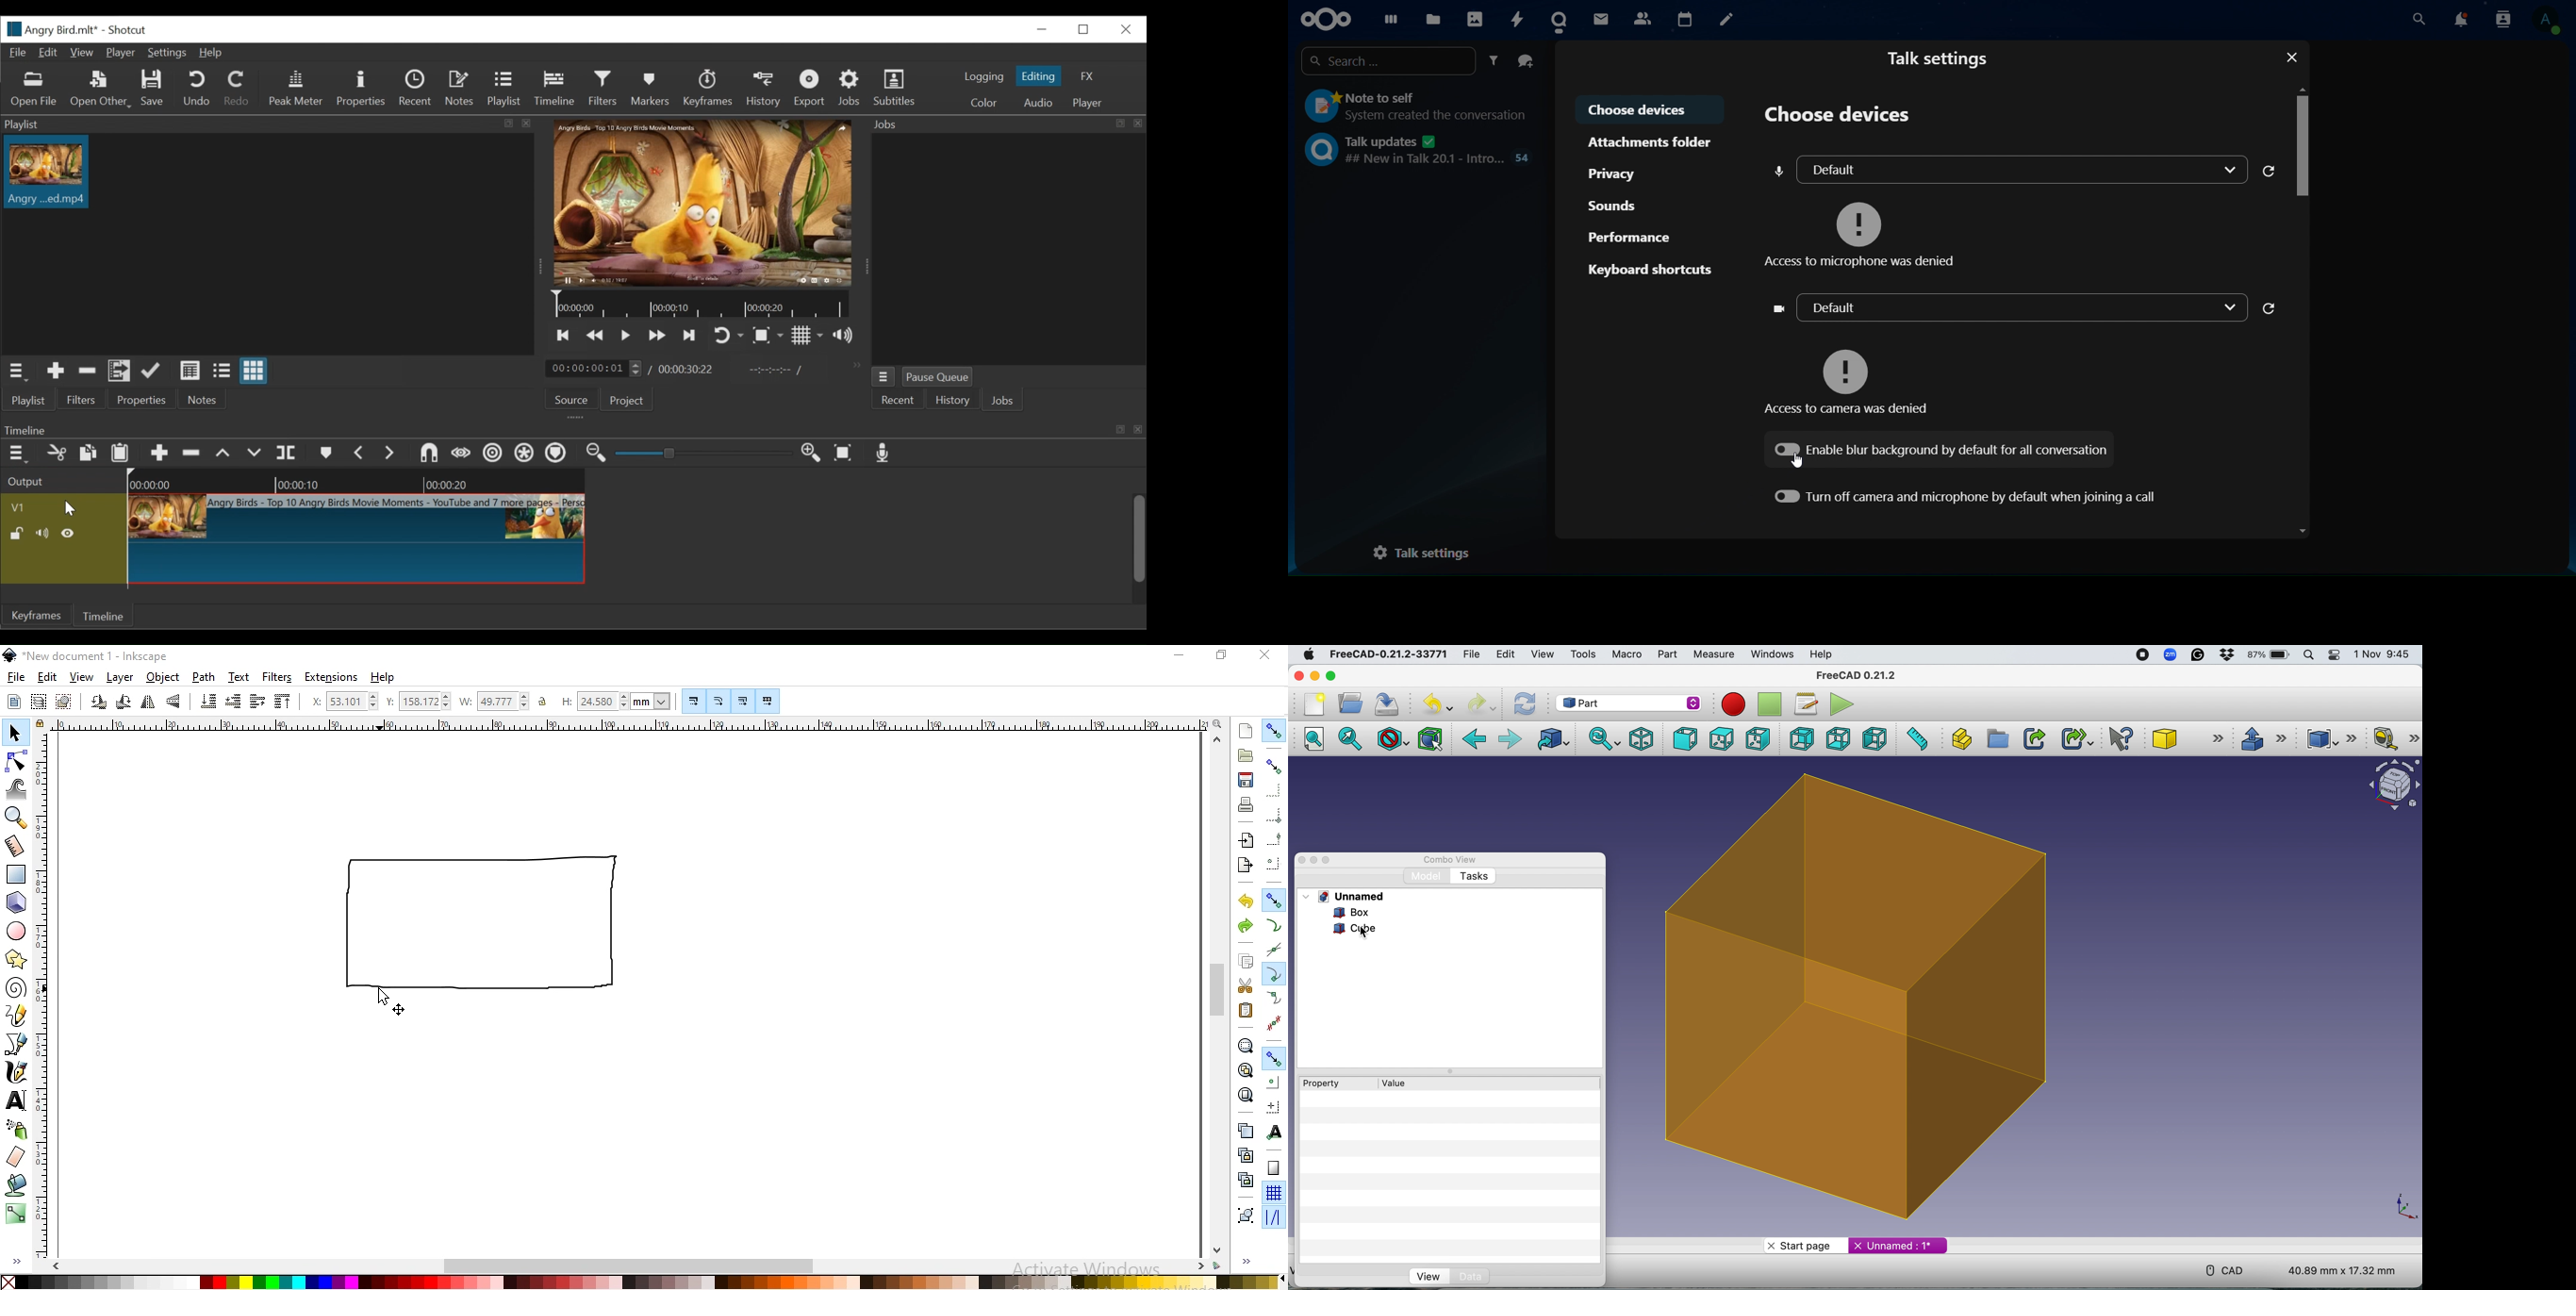 This screenshot has width=2576, height=1316. Describe the element at coordinates (901, 401) in the screenshot. I see `Recent` at that location.